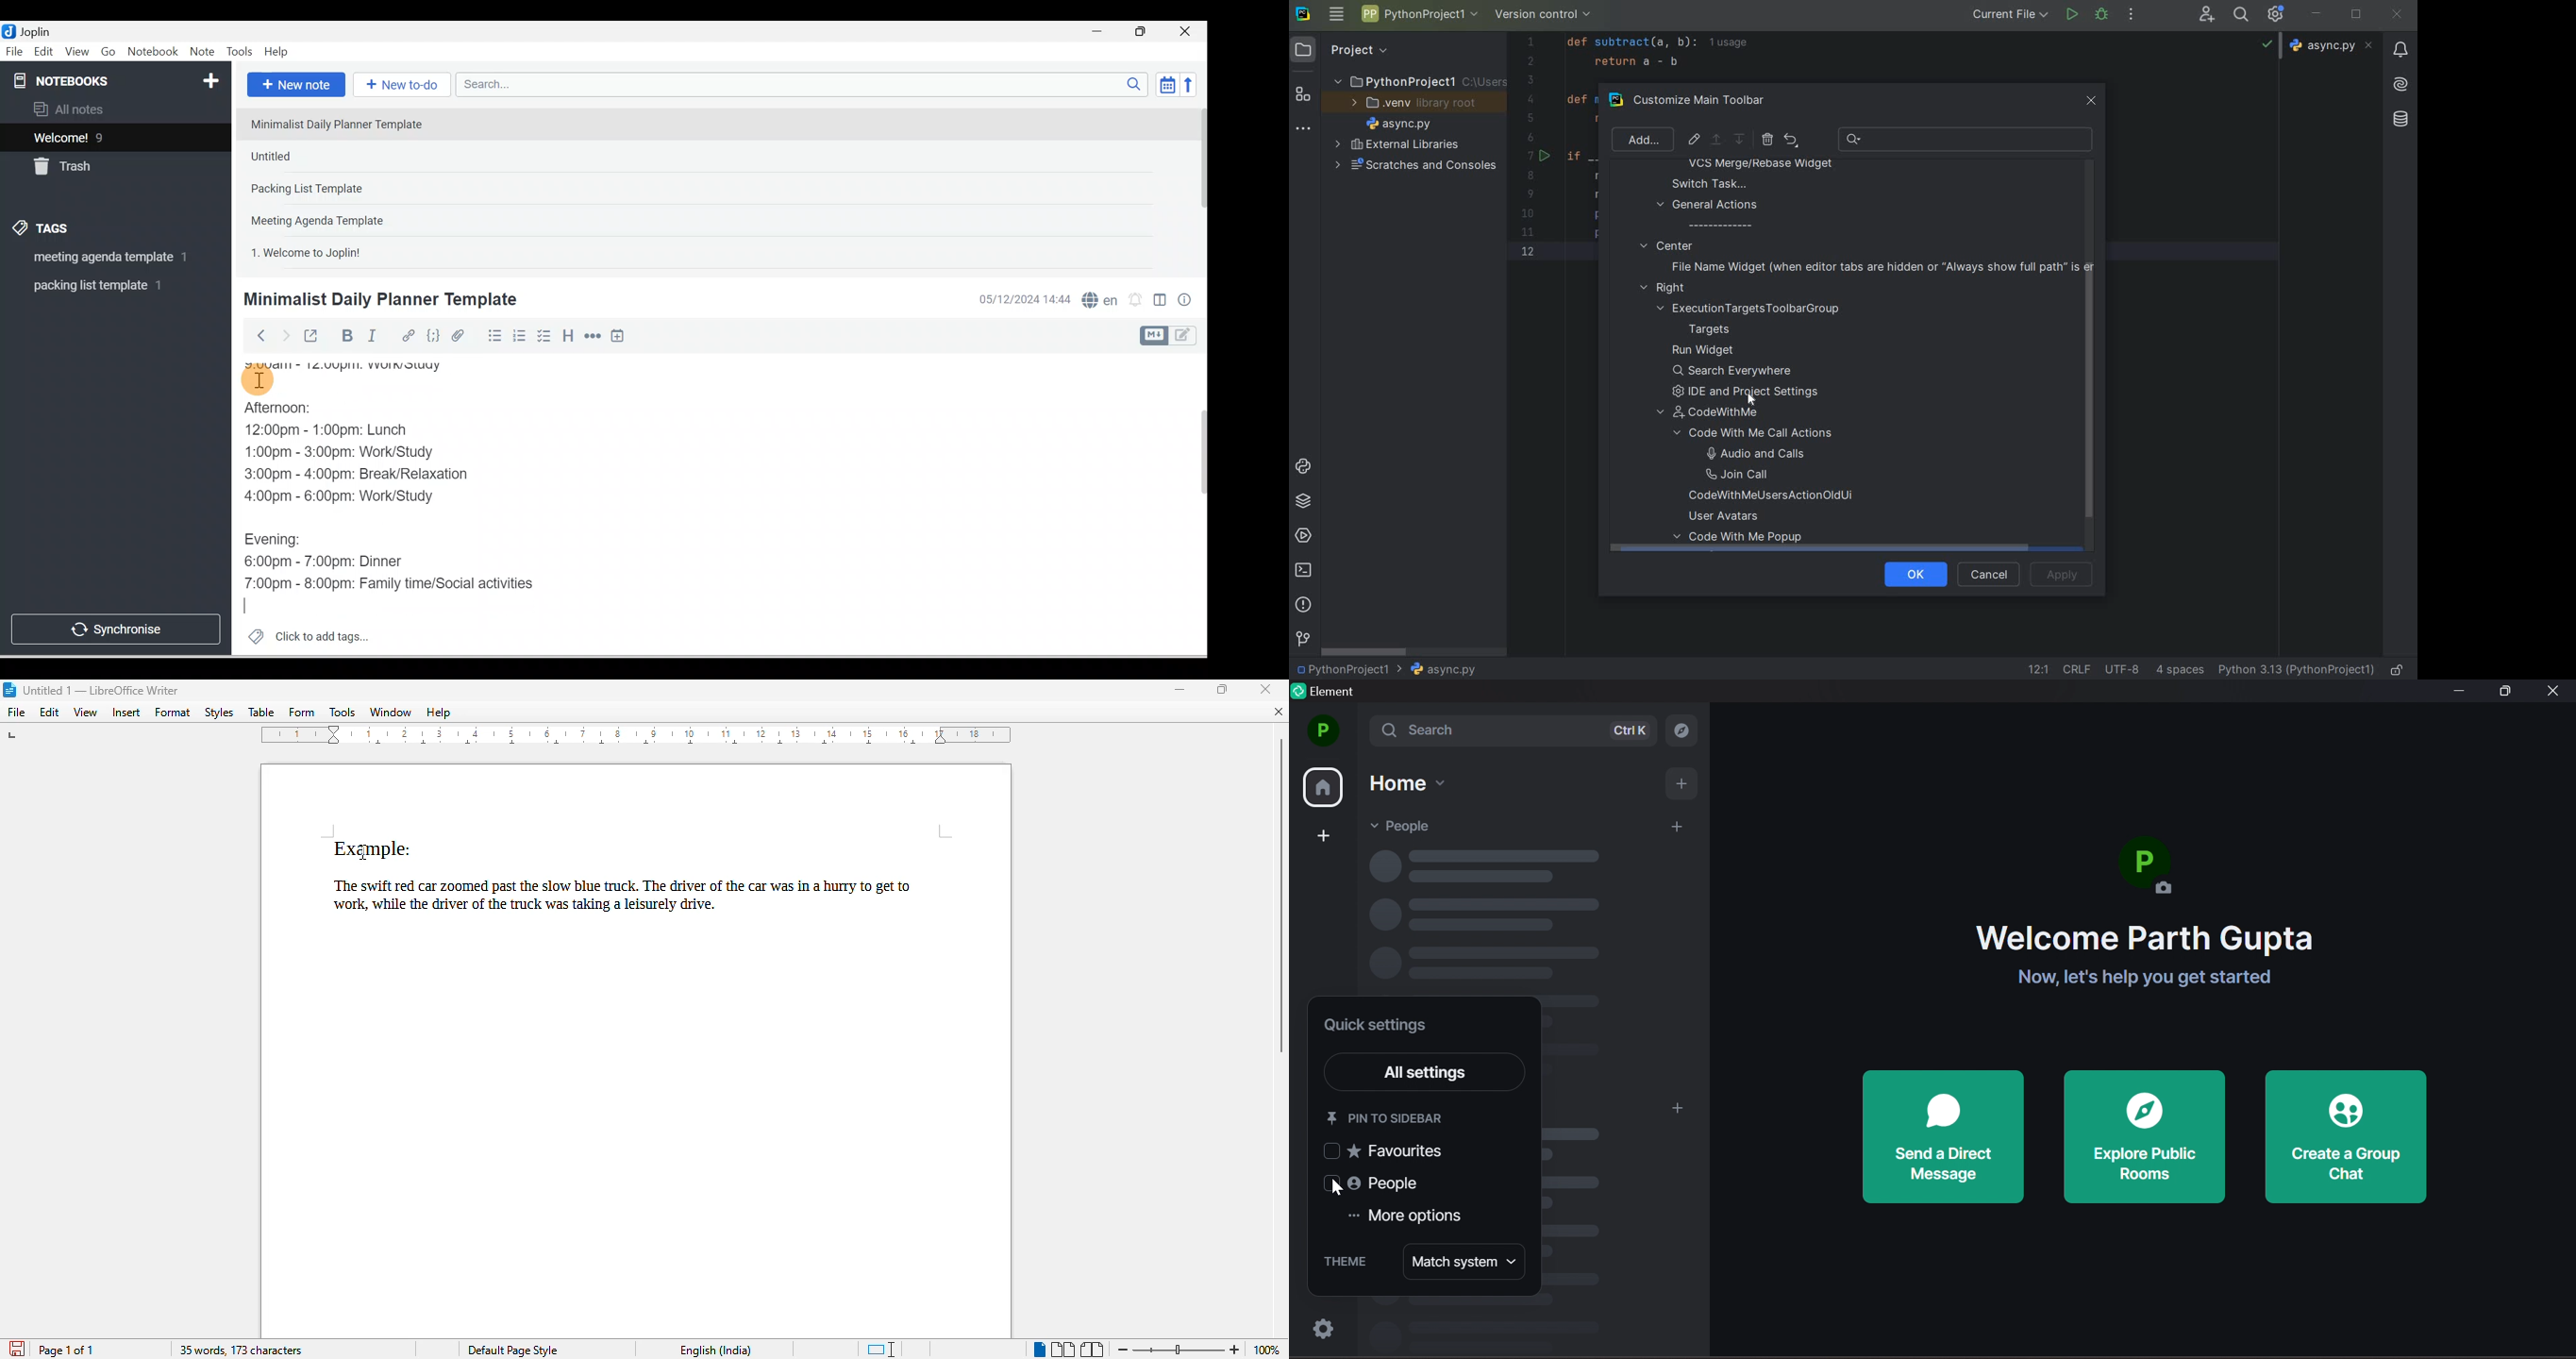 This screenshot has width=2576, height=1372. I want to click on close, so click(2554, 692).